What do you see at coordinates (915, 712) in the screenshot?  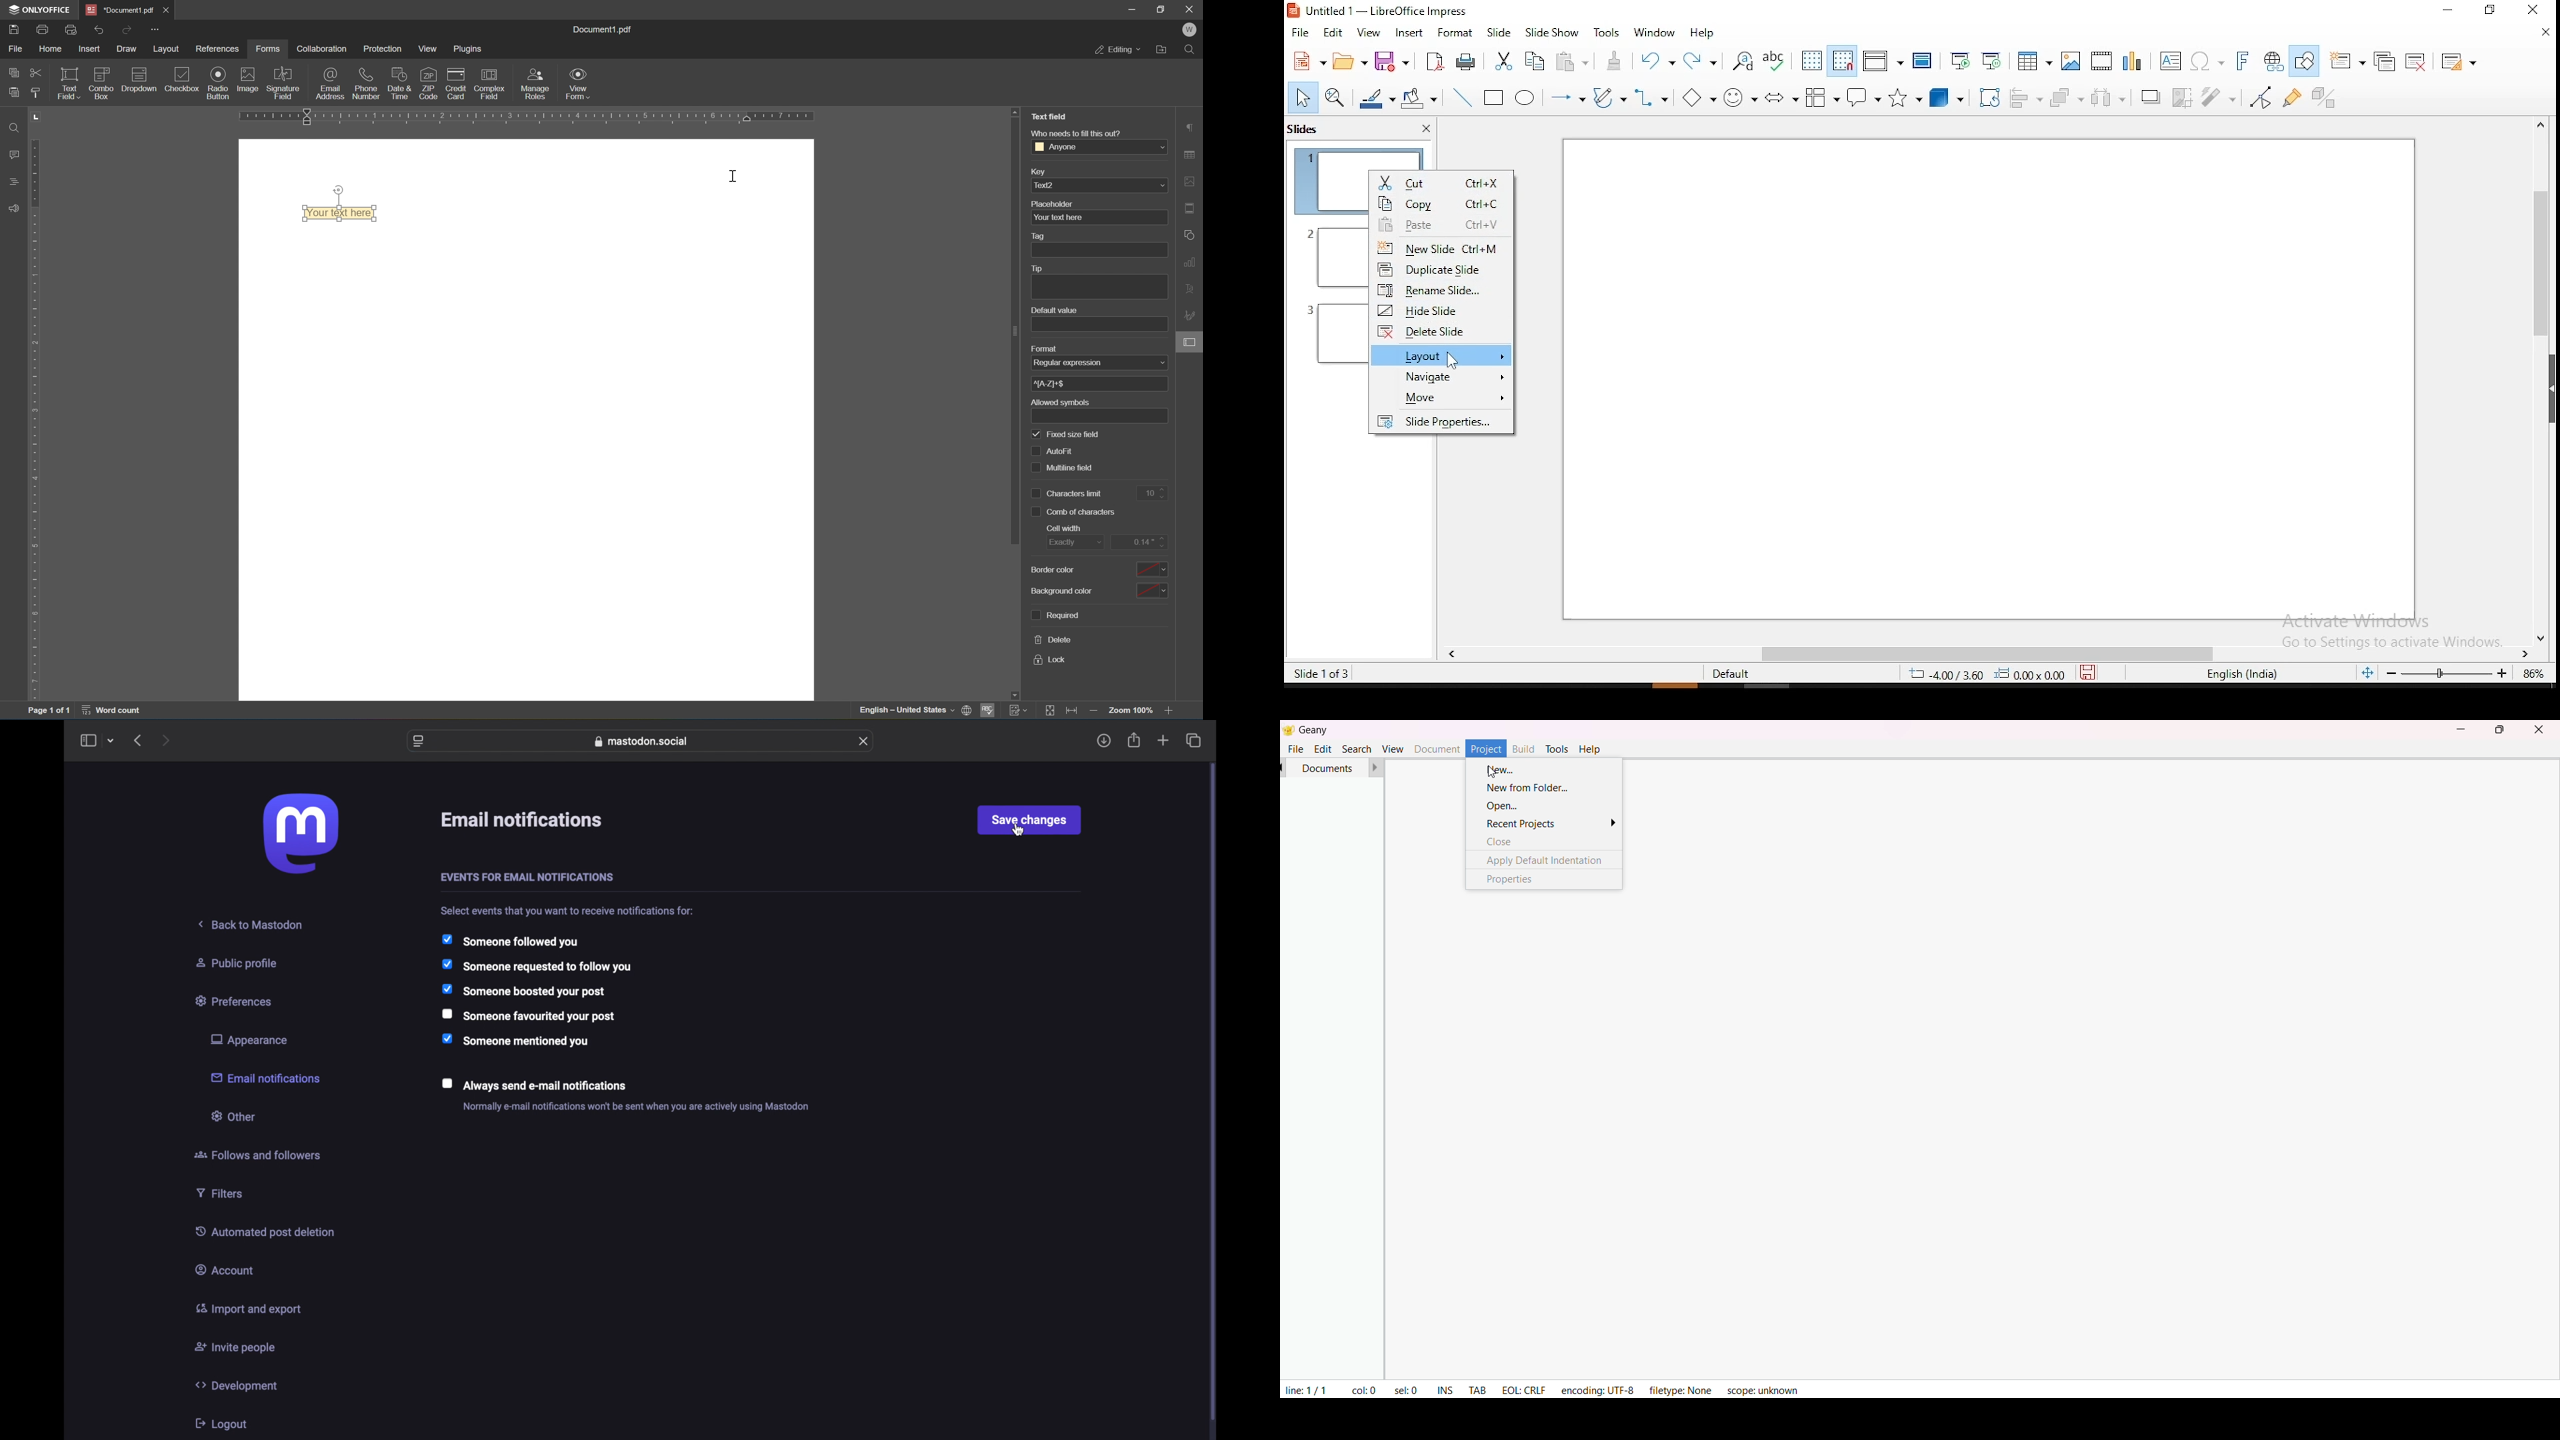 I see `set document language` at bounding box center [915, 712].